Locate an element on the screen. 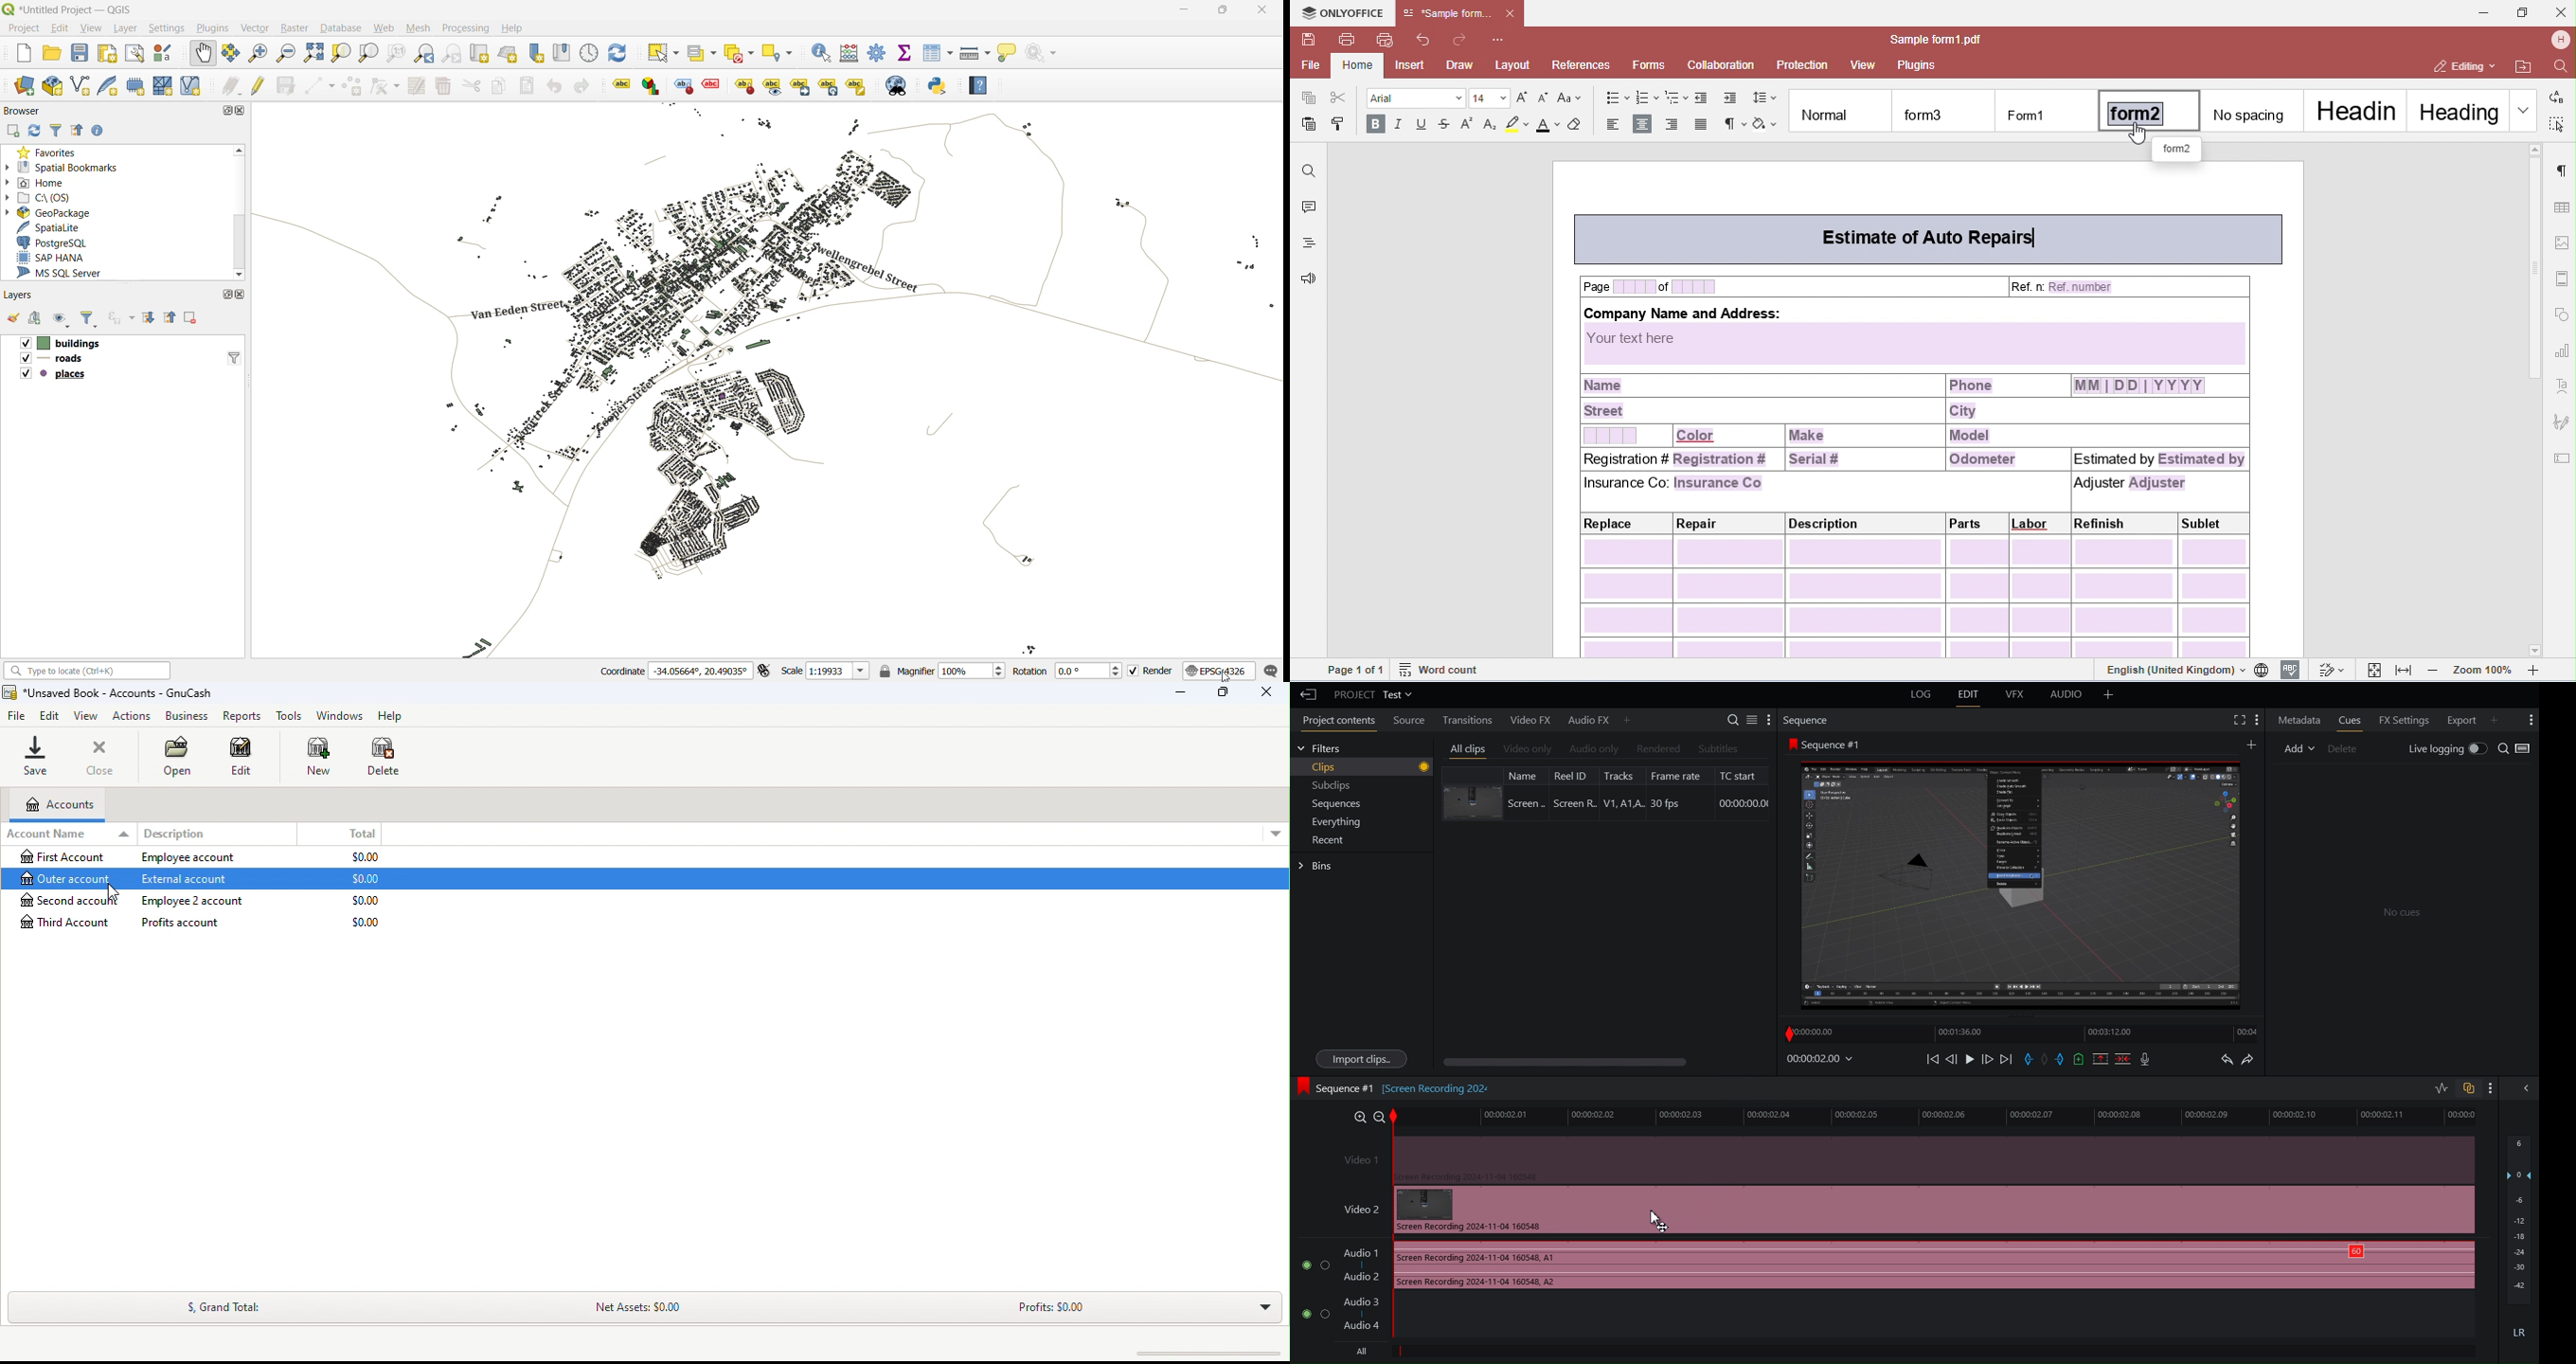 Image resolution: width=2576 pixels, height=1372 pixels. close is located at coordinates (240, 111).